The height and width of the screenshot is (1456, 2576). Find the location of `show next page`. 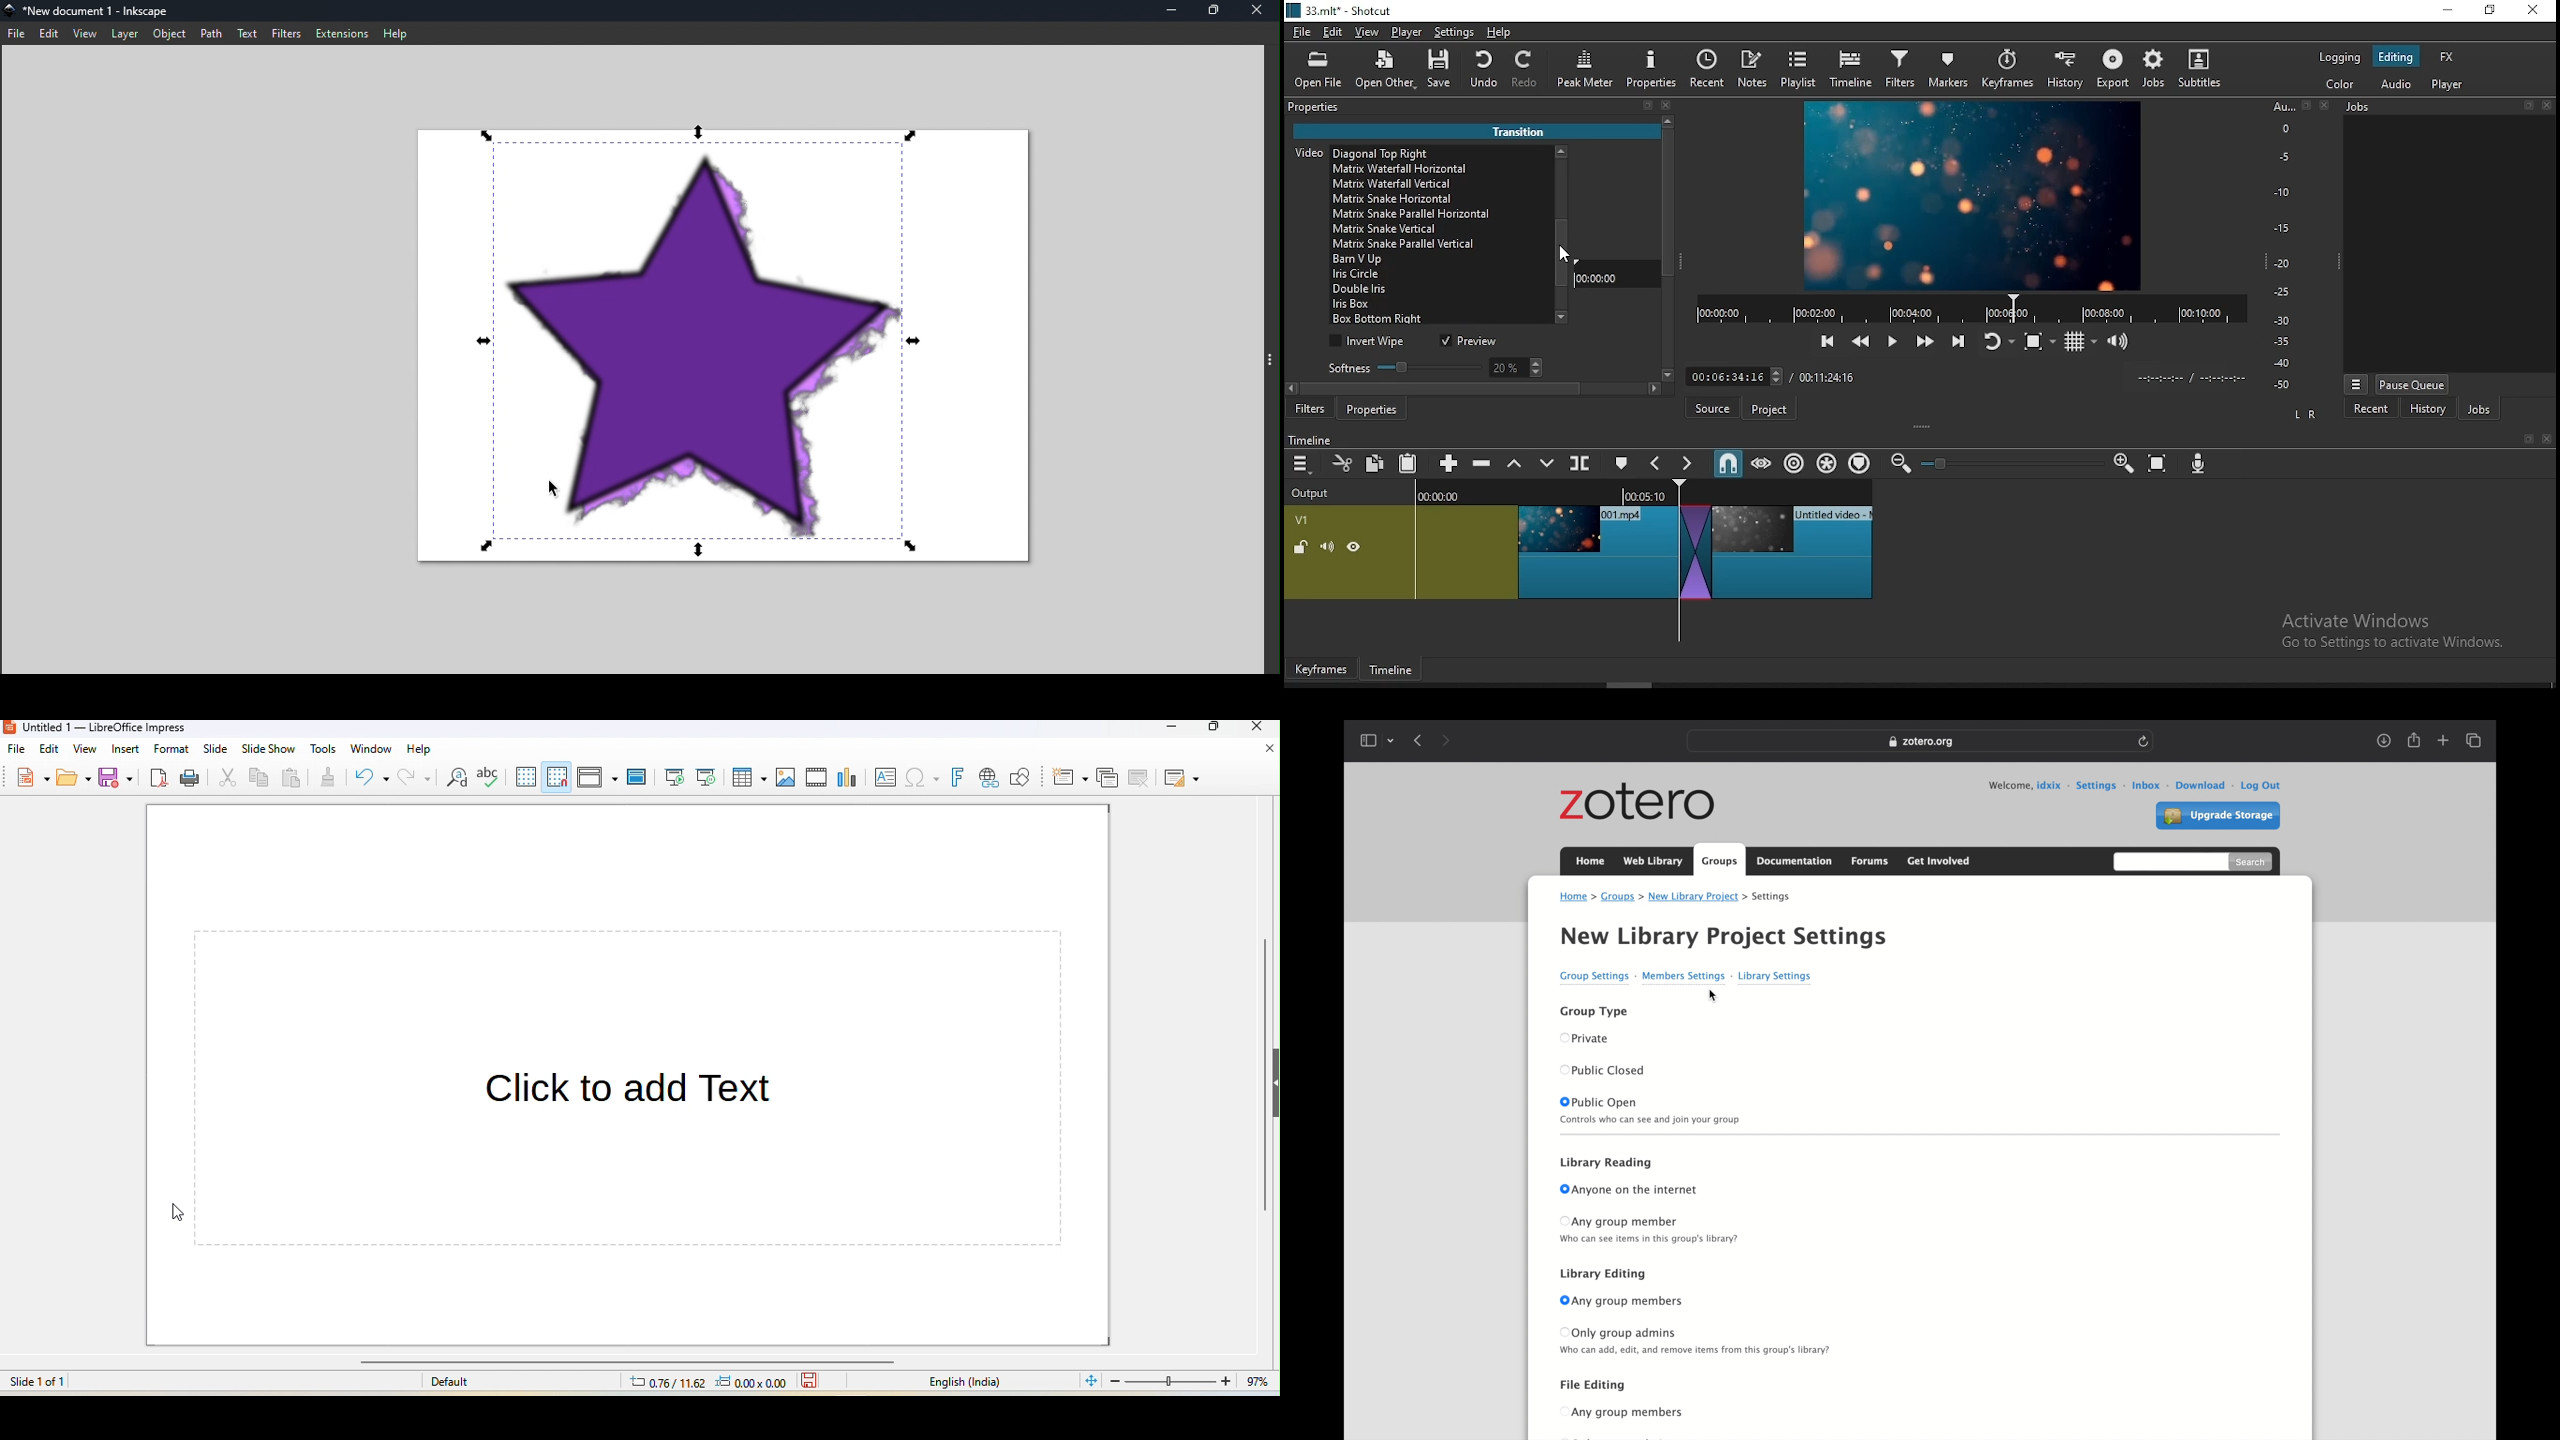

show next page is located at coordinates (1445, 740).